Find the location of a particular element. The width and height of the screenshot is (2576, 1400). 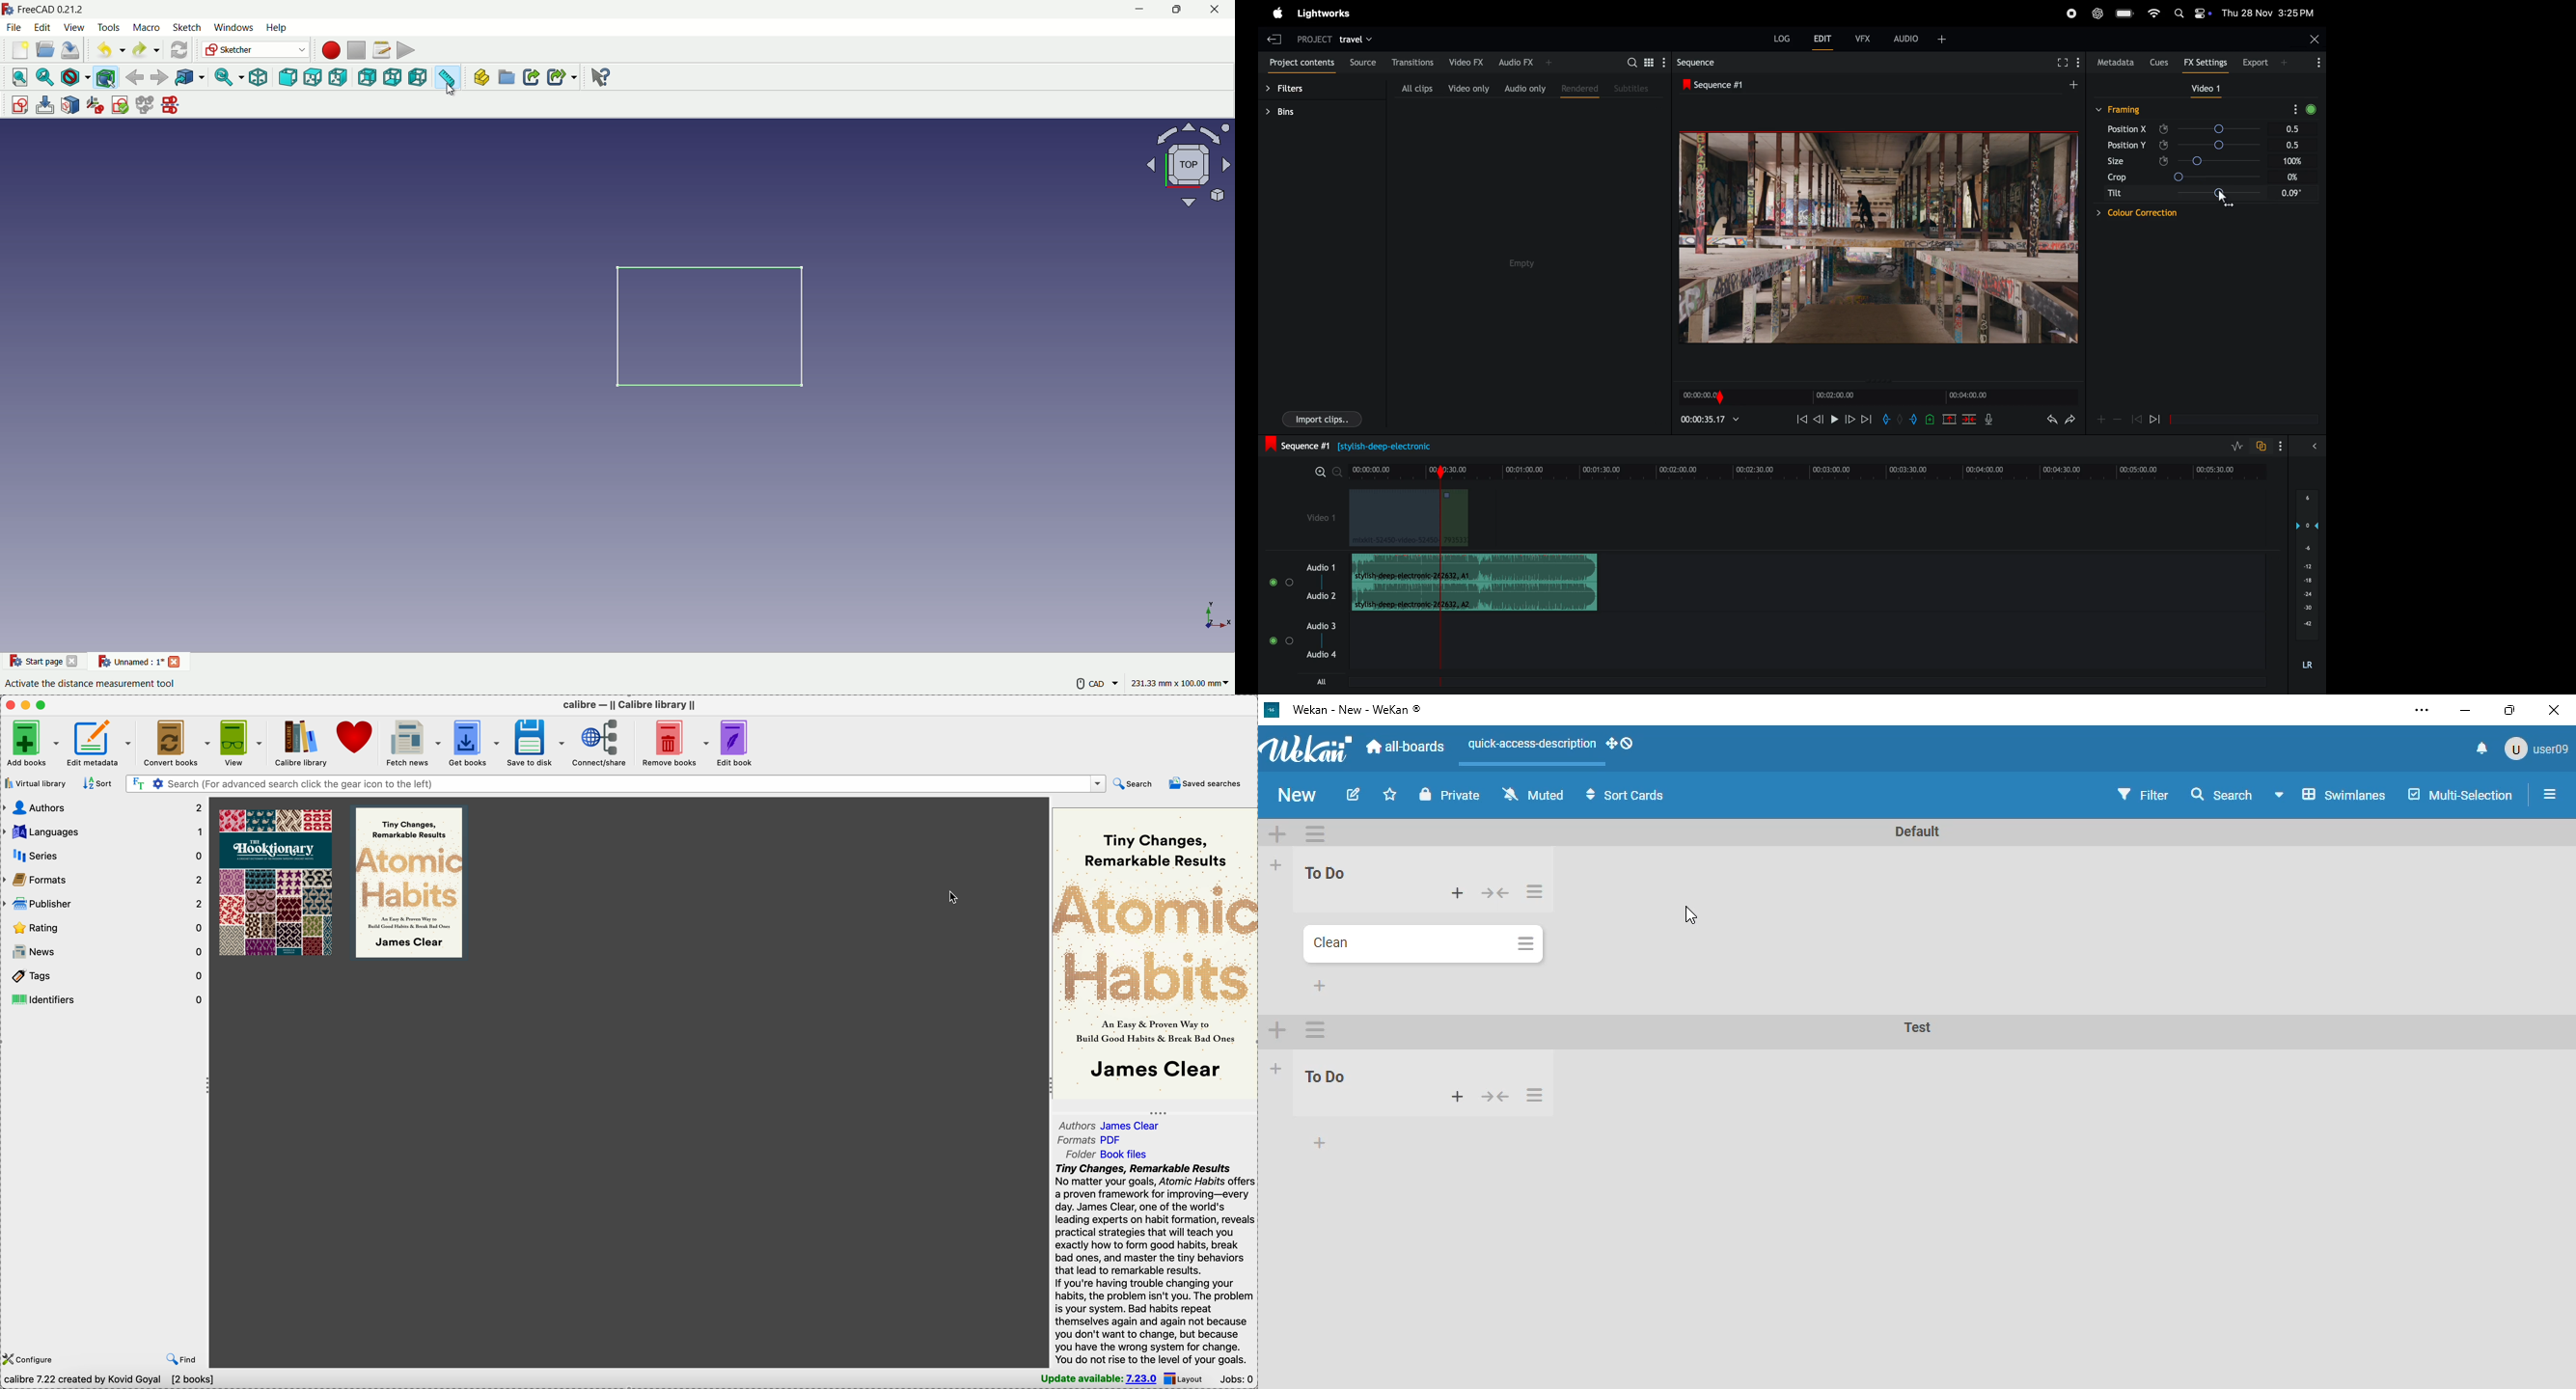

fit all is located at coordinates (17, 77).